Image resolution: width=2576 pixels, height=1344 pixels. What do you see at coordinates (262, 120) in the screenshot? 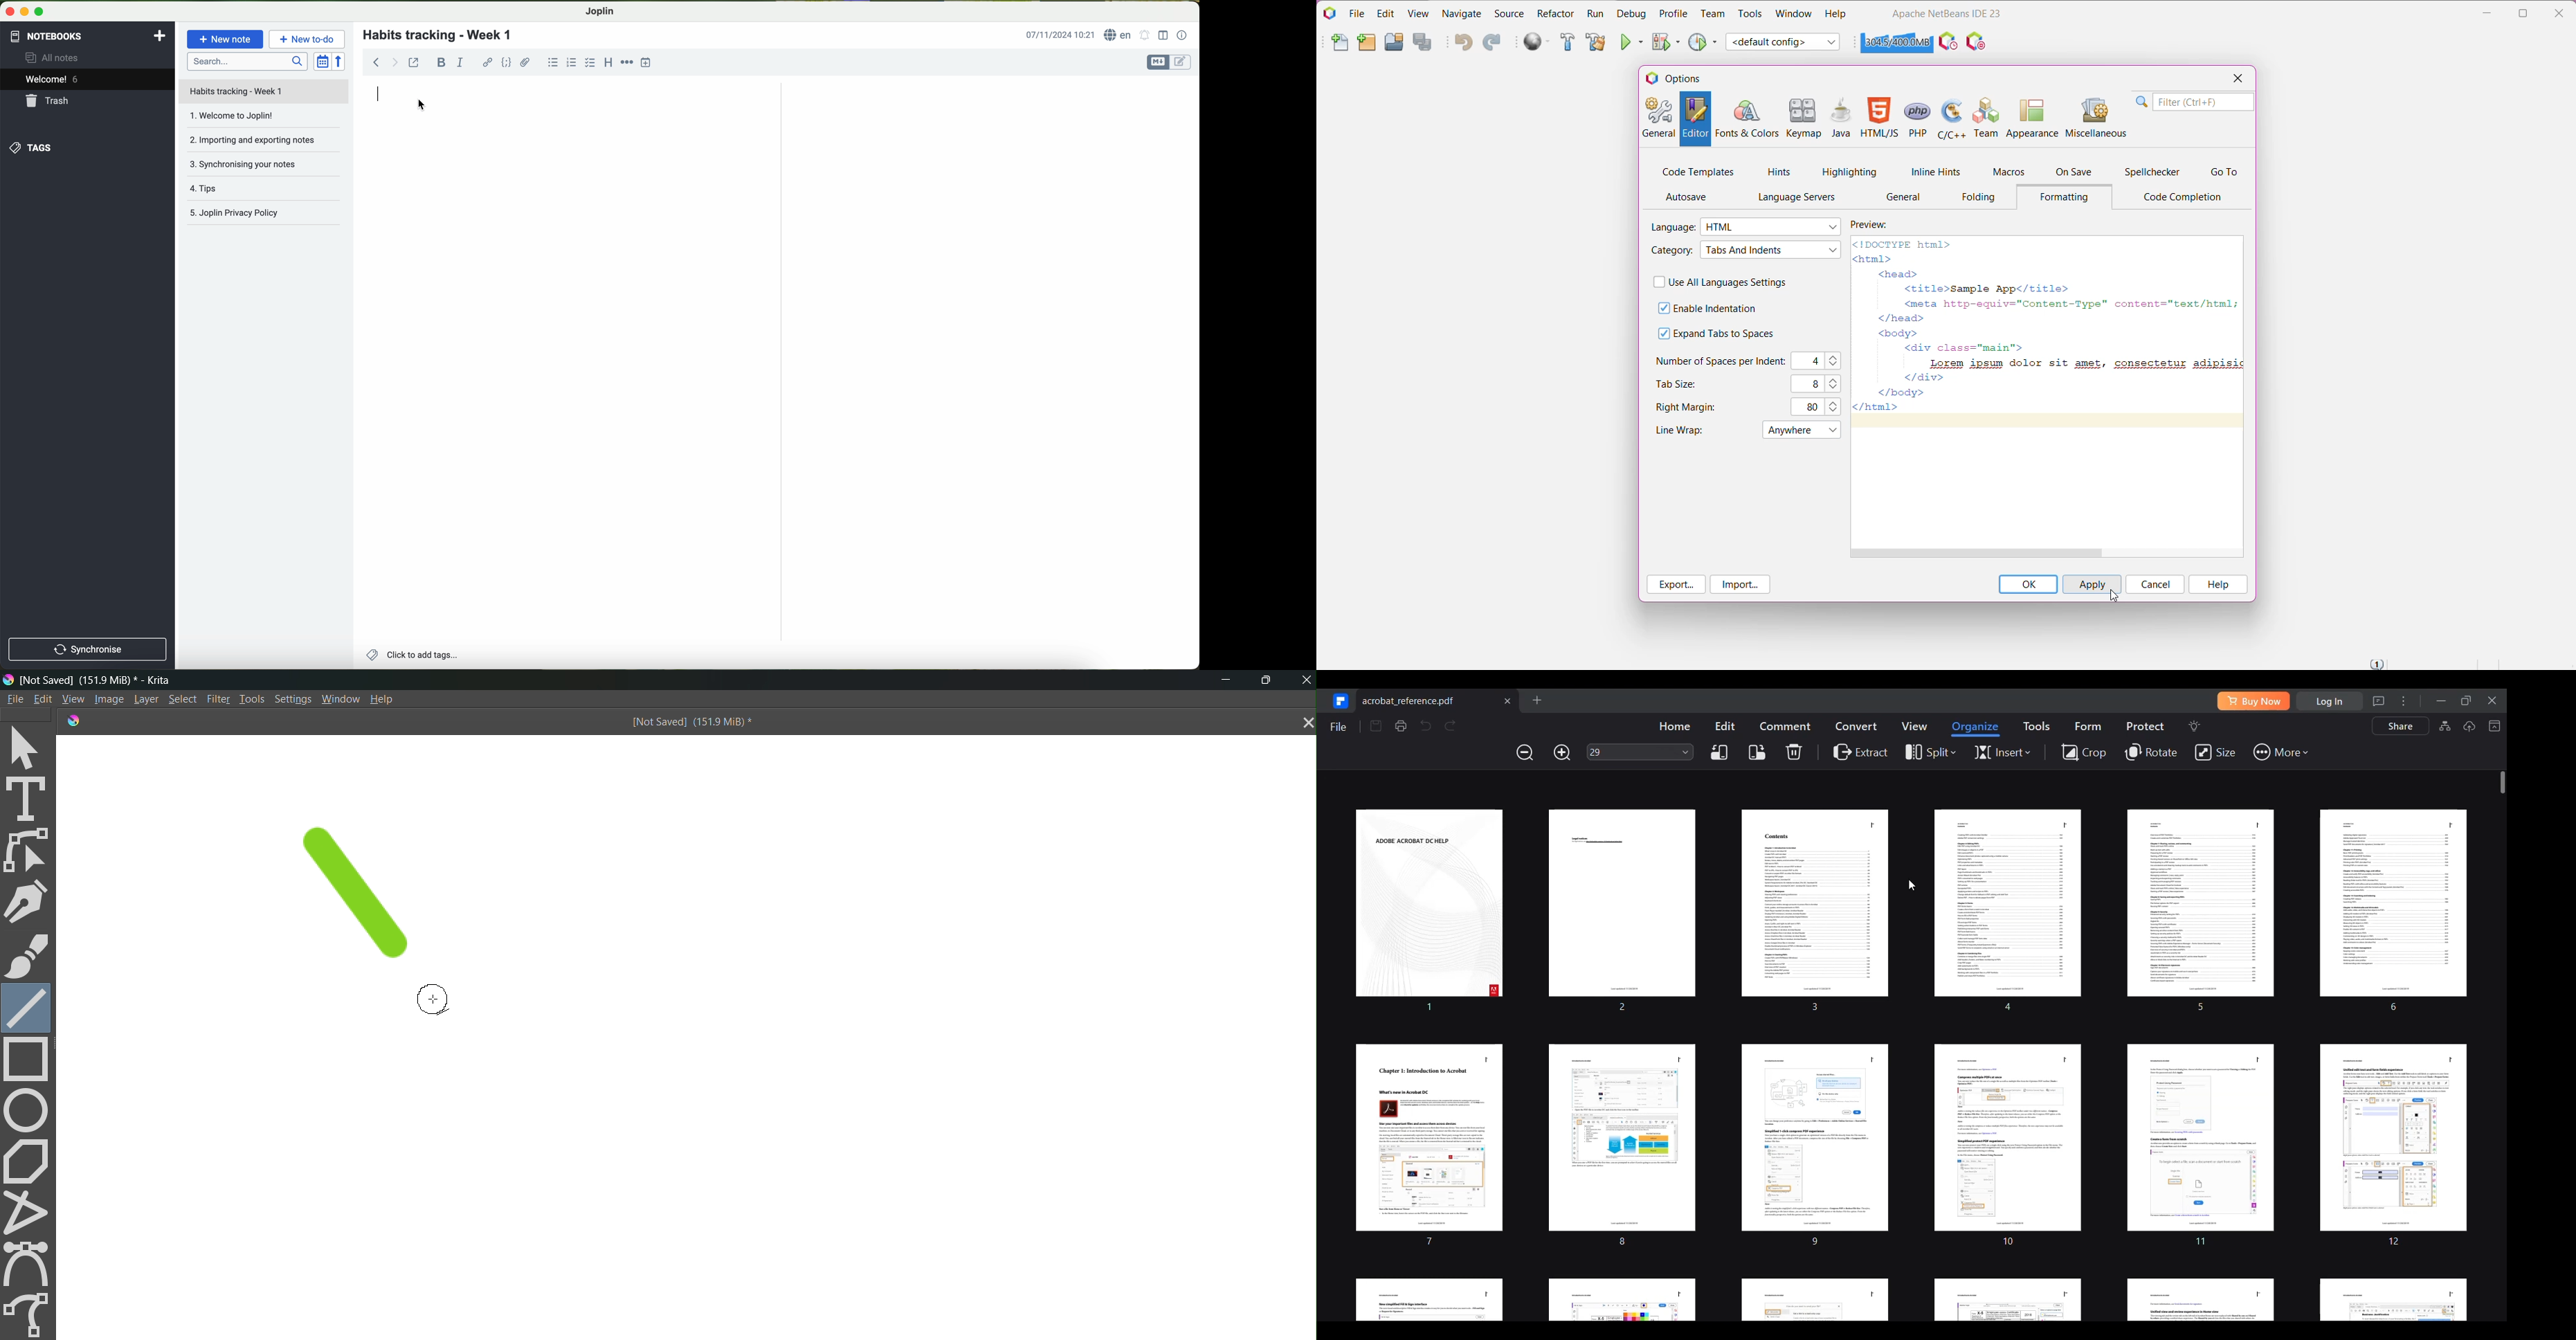
I see `welcome to Joplin` at bounding box center [262, 120].